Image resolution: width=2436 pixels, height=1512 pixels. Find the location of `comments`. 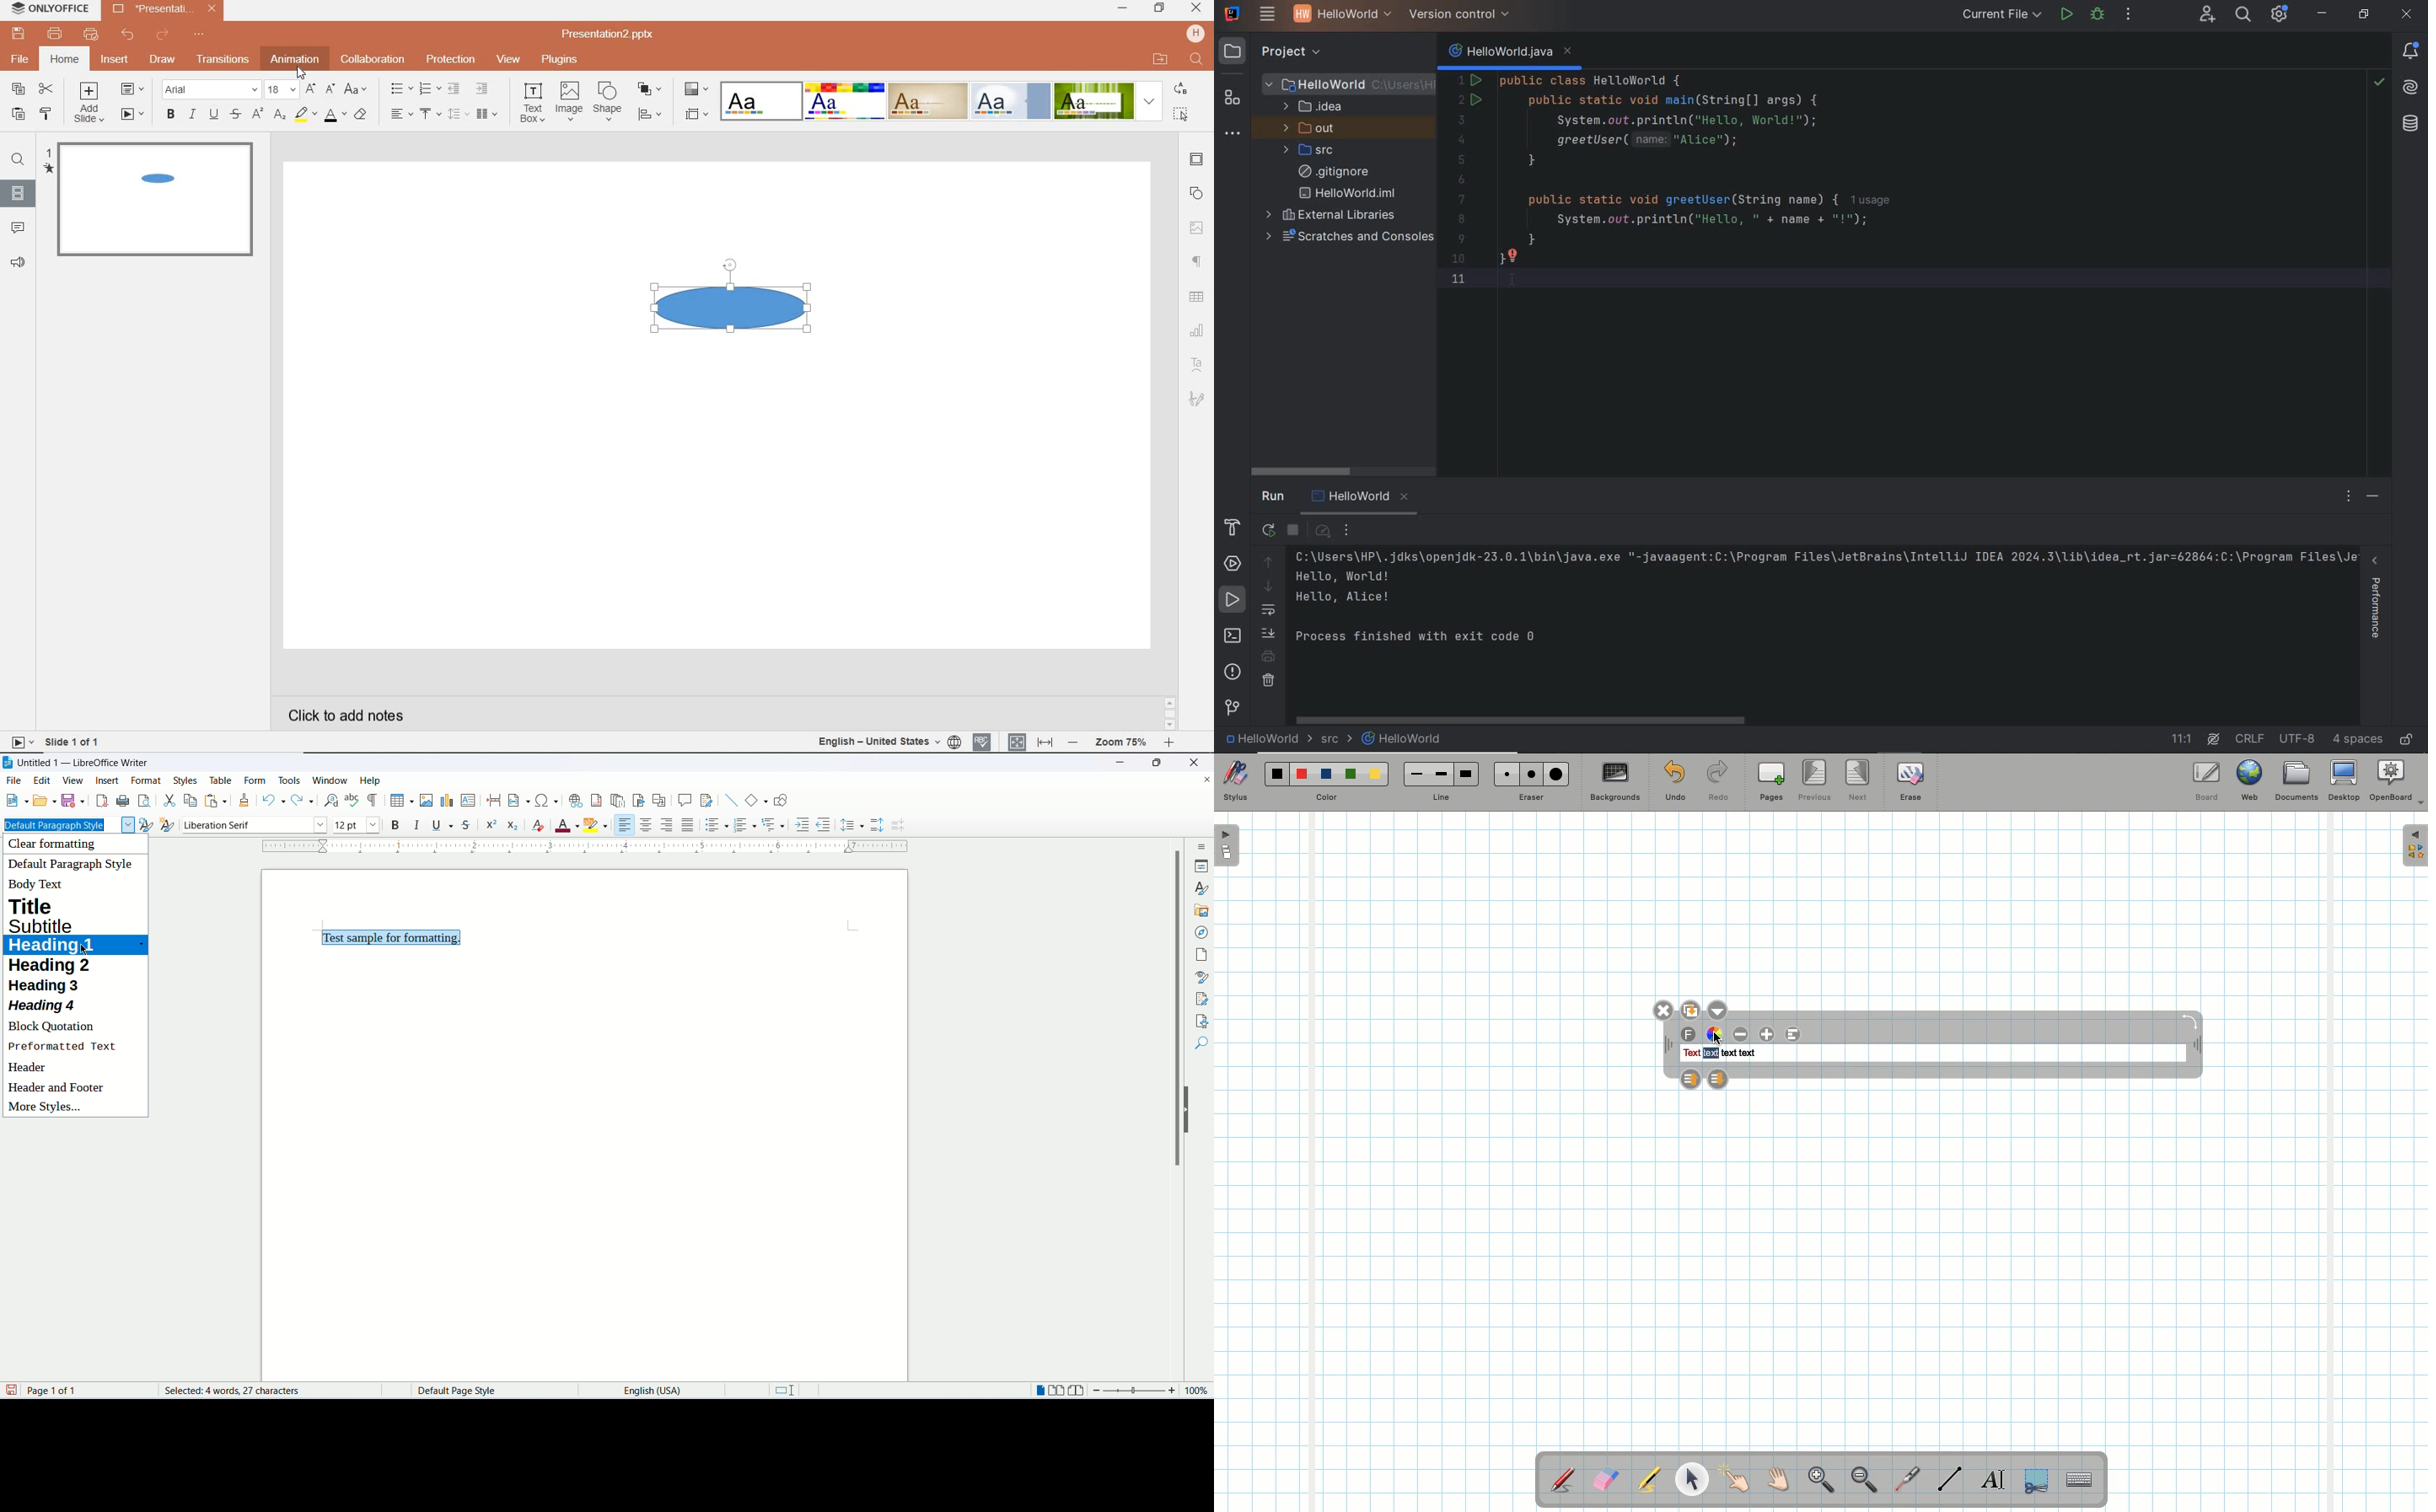

comments is located at coordinates (20, 228).